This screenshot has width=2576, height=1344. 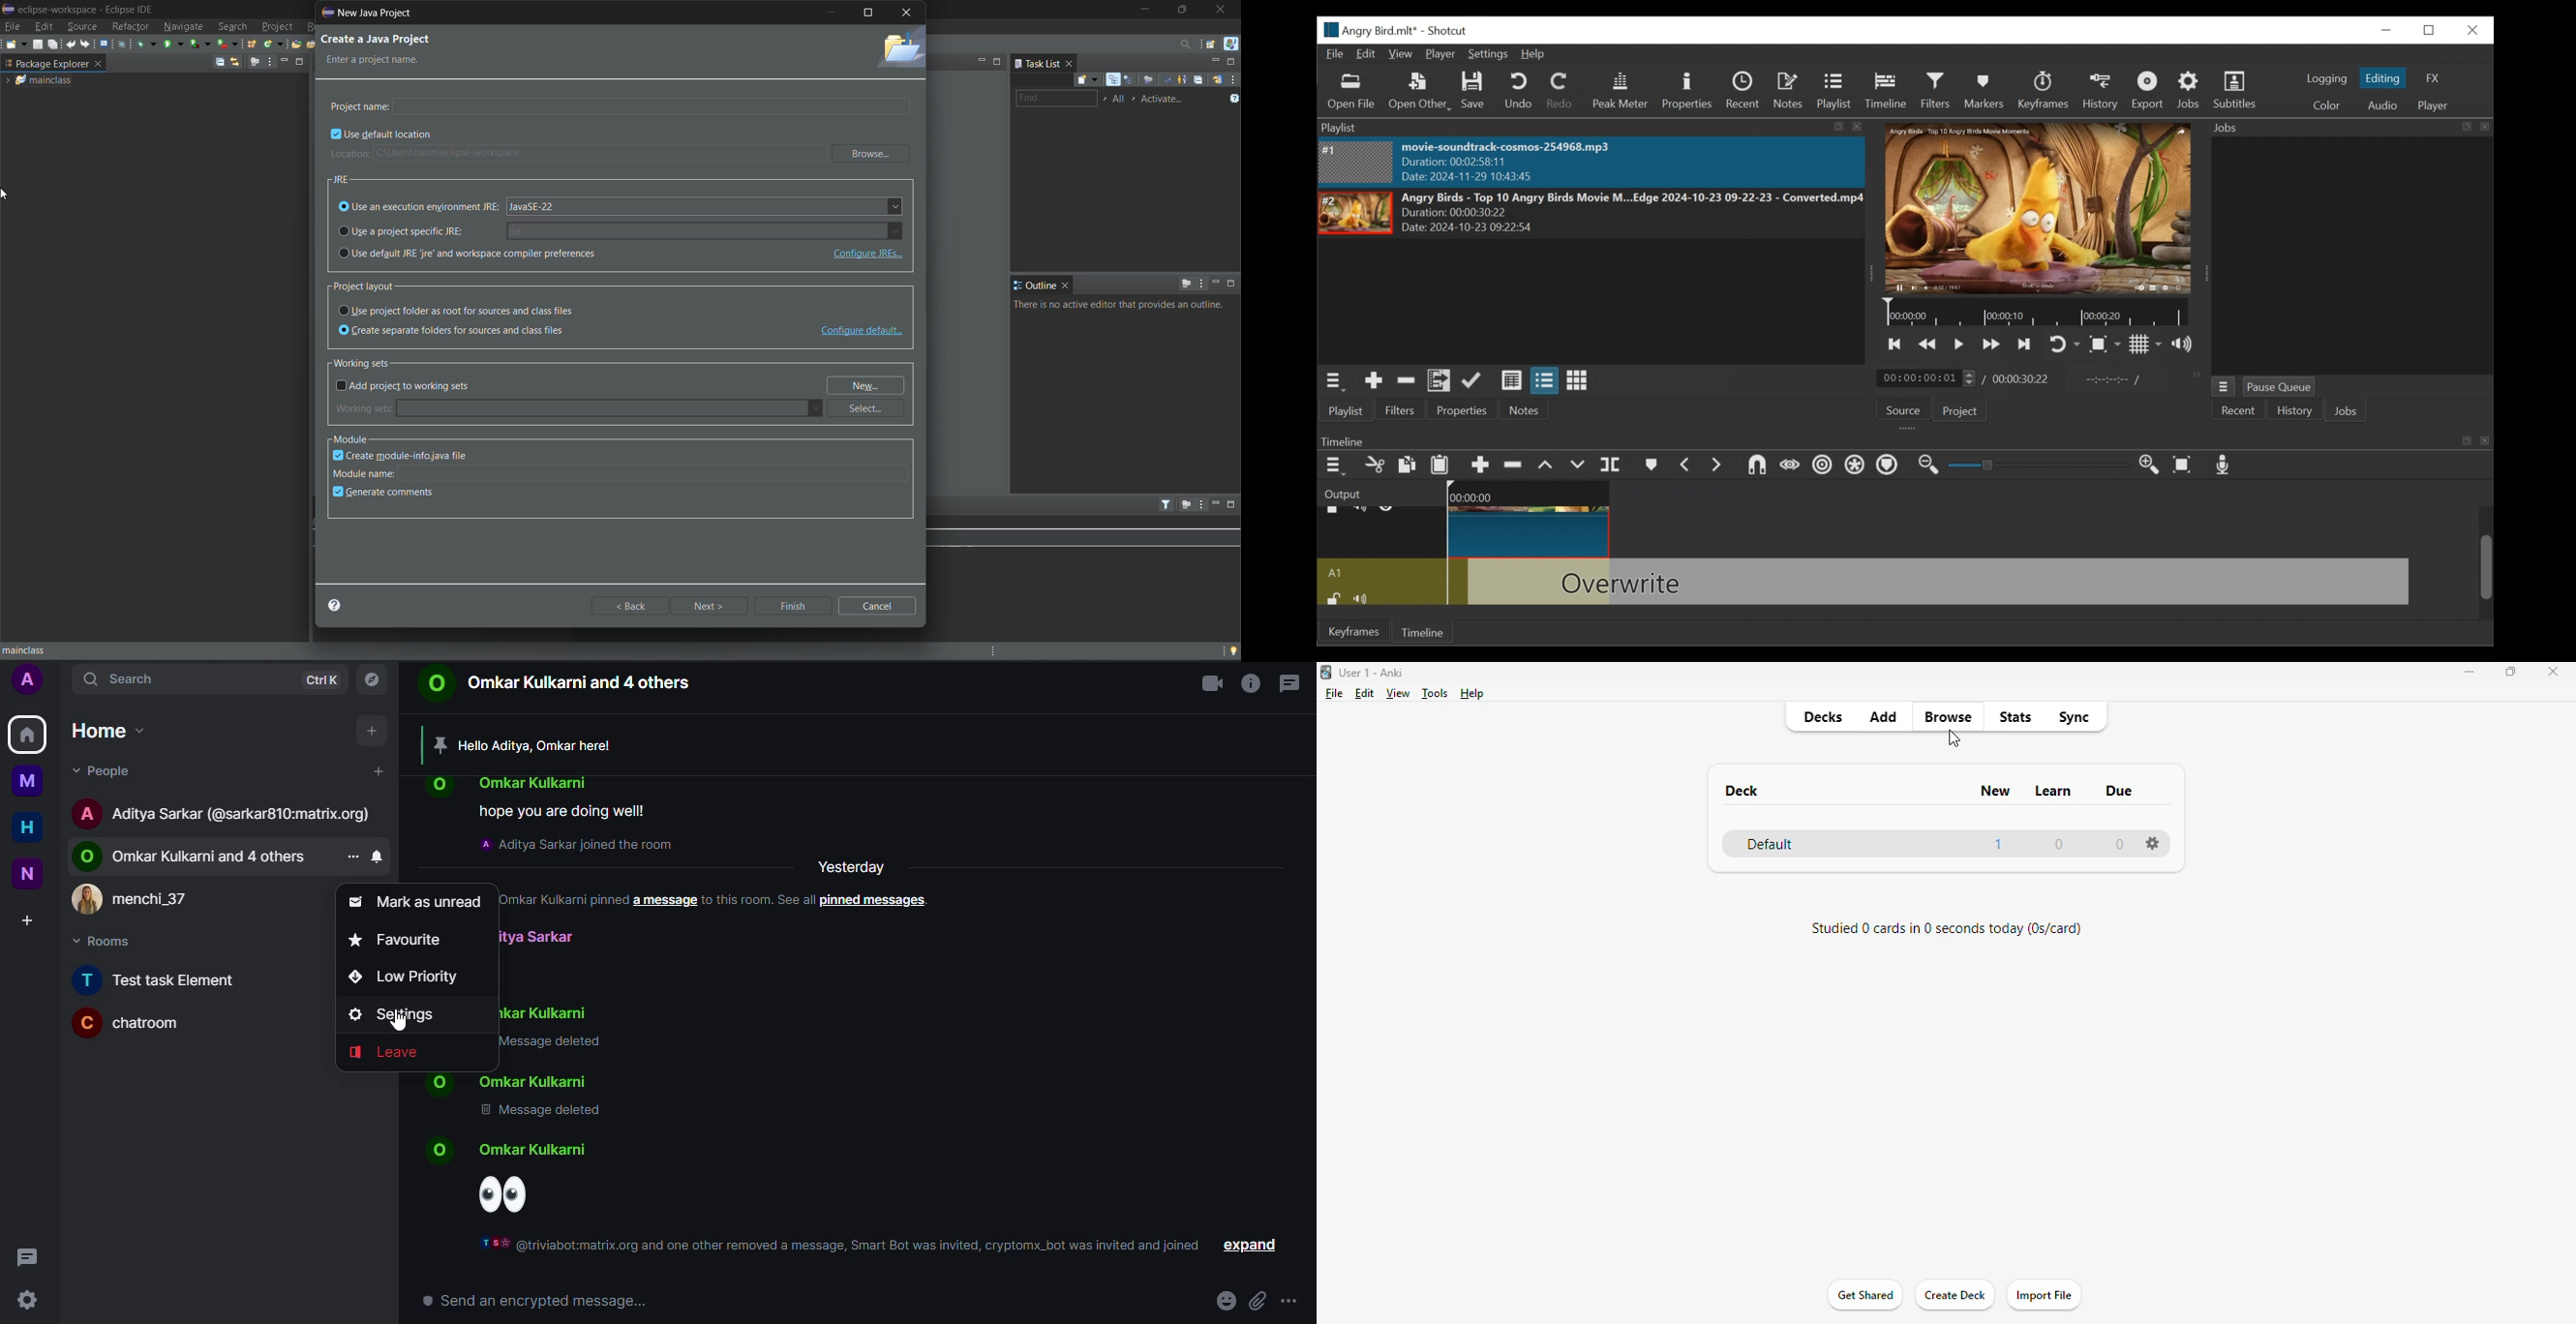 What do you see at coordinates (1349, 92) in the screenshot?
I see `Open File` at bounding box center [1349, 92].